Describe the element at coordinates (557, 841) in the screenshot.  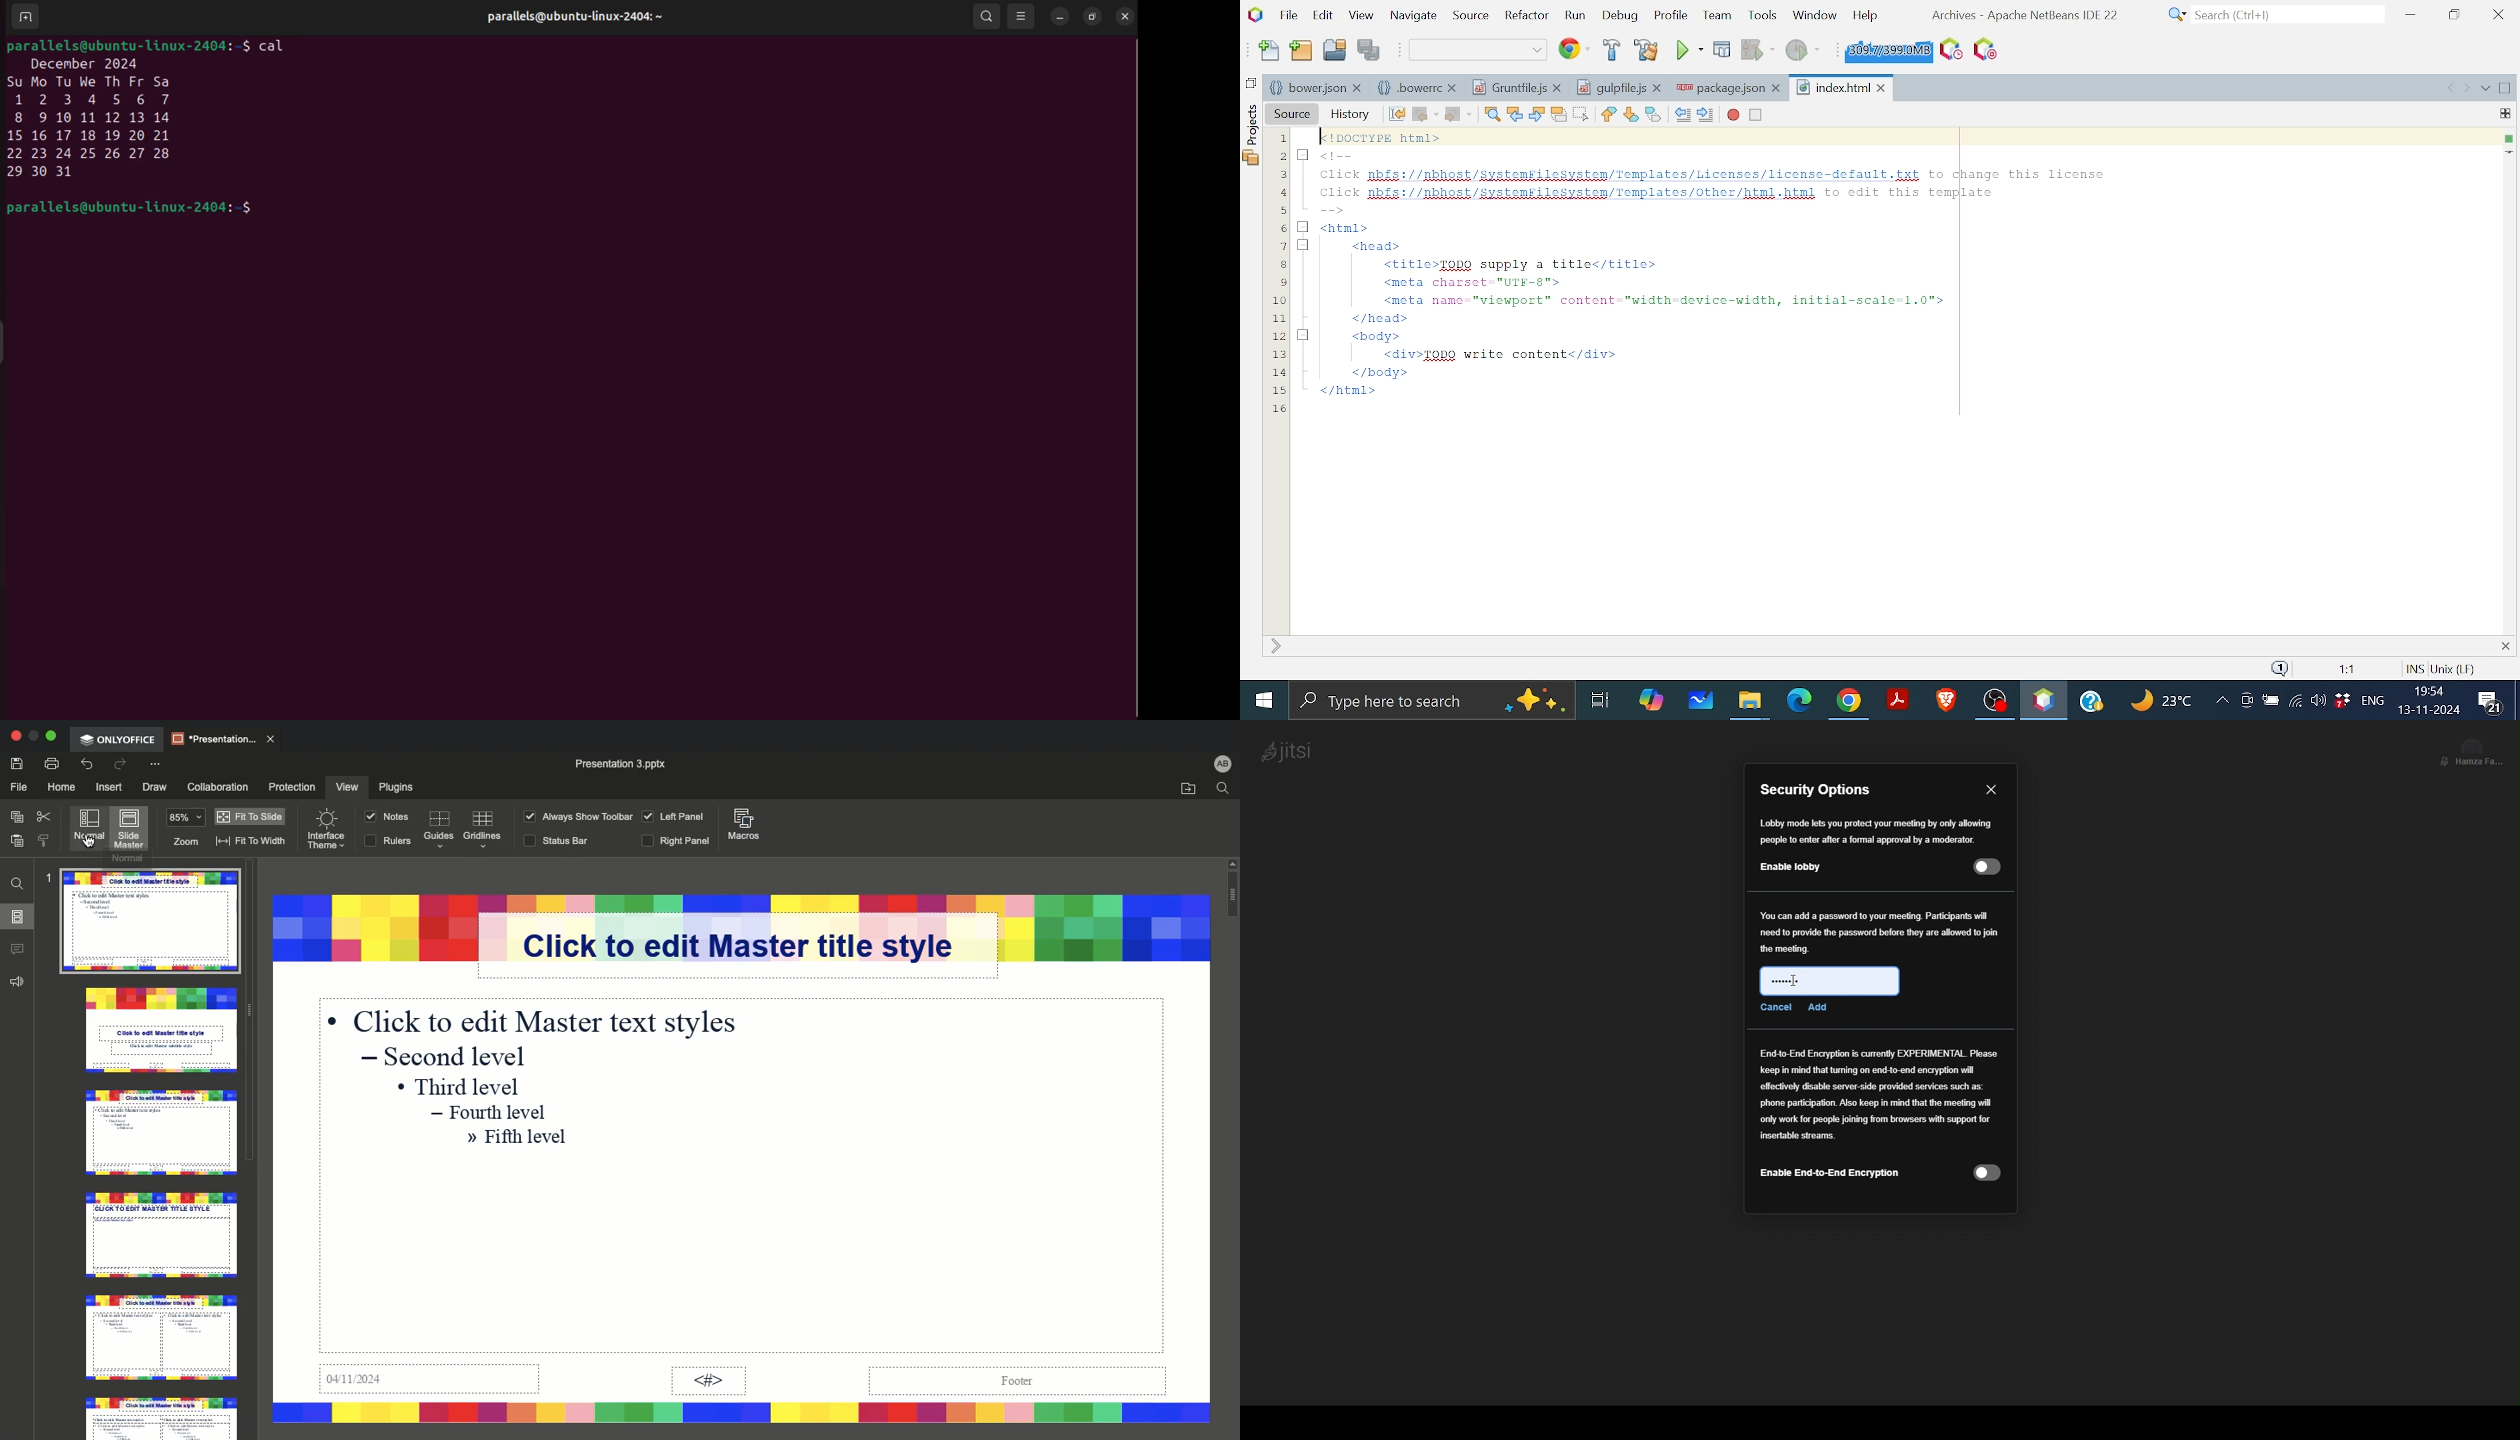
I see `Status bar` at that location.